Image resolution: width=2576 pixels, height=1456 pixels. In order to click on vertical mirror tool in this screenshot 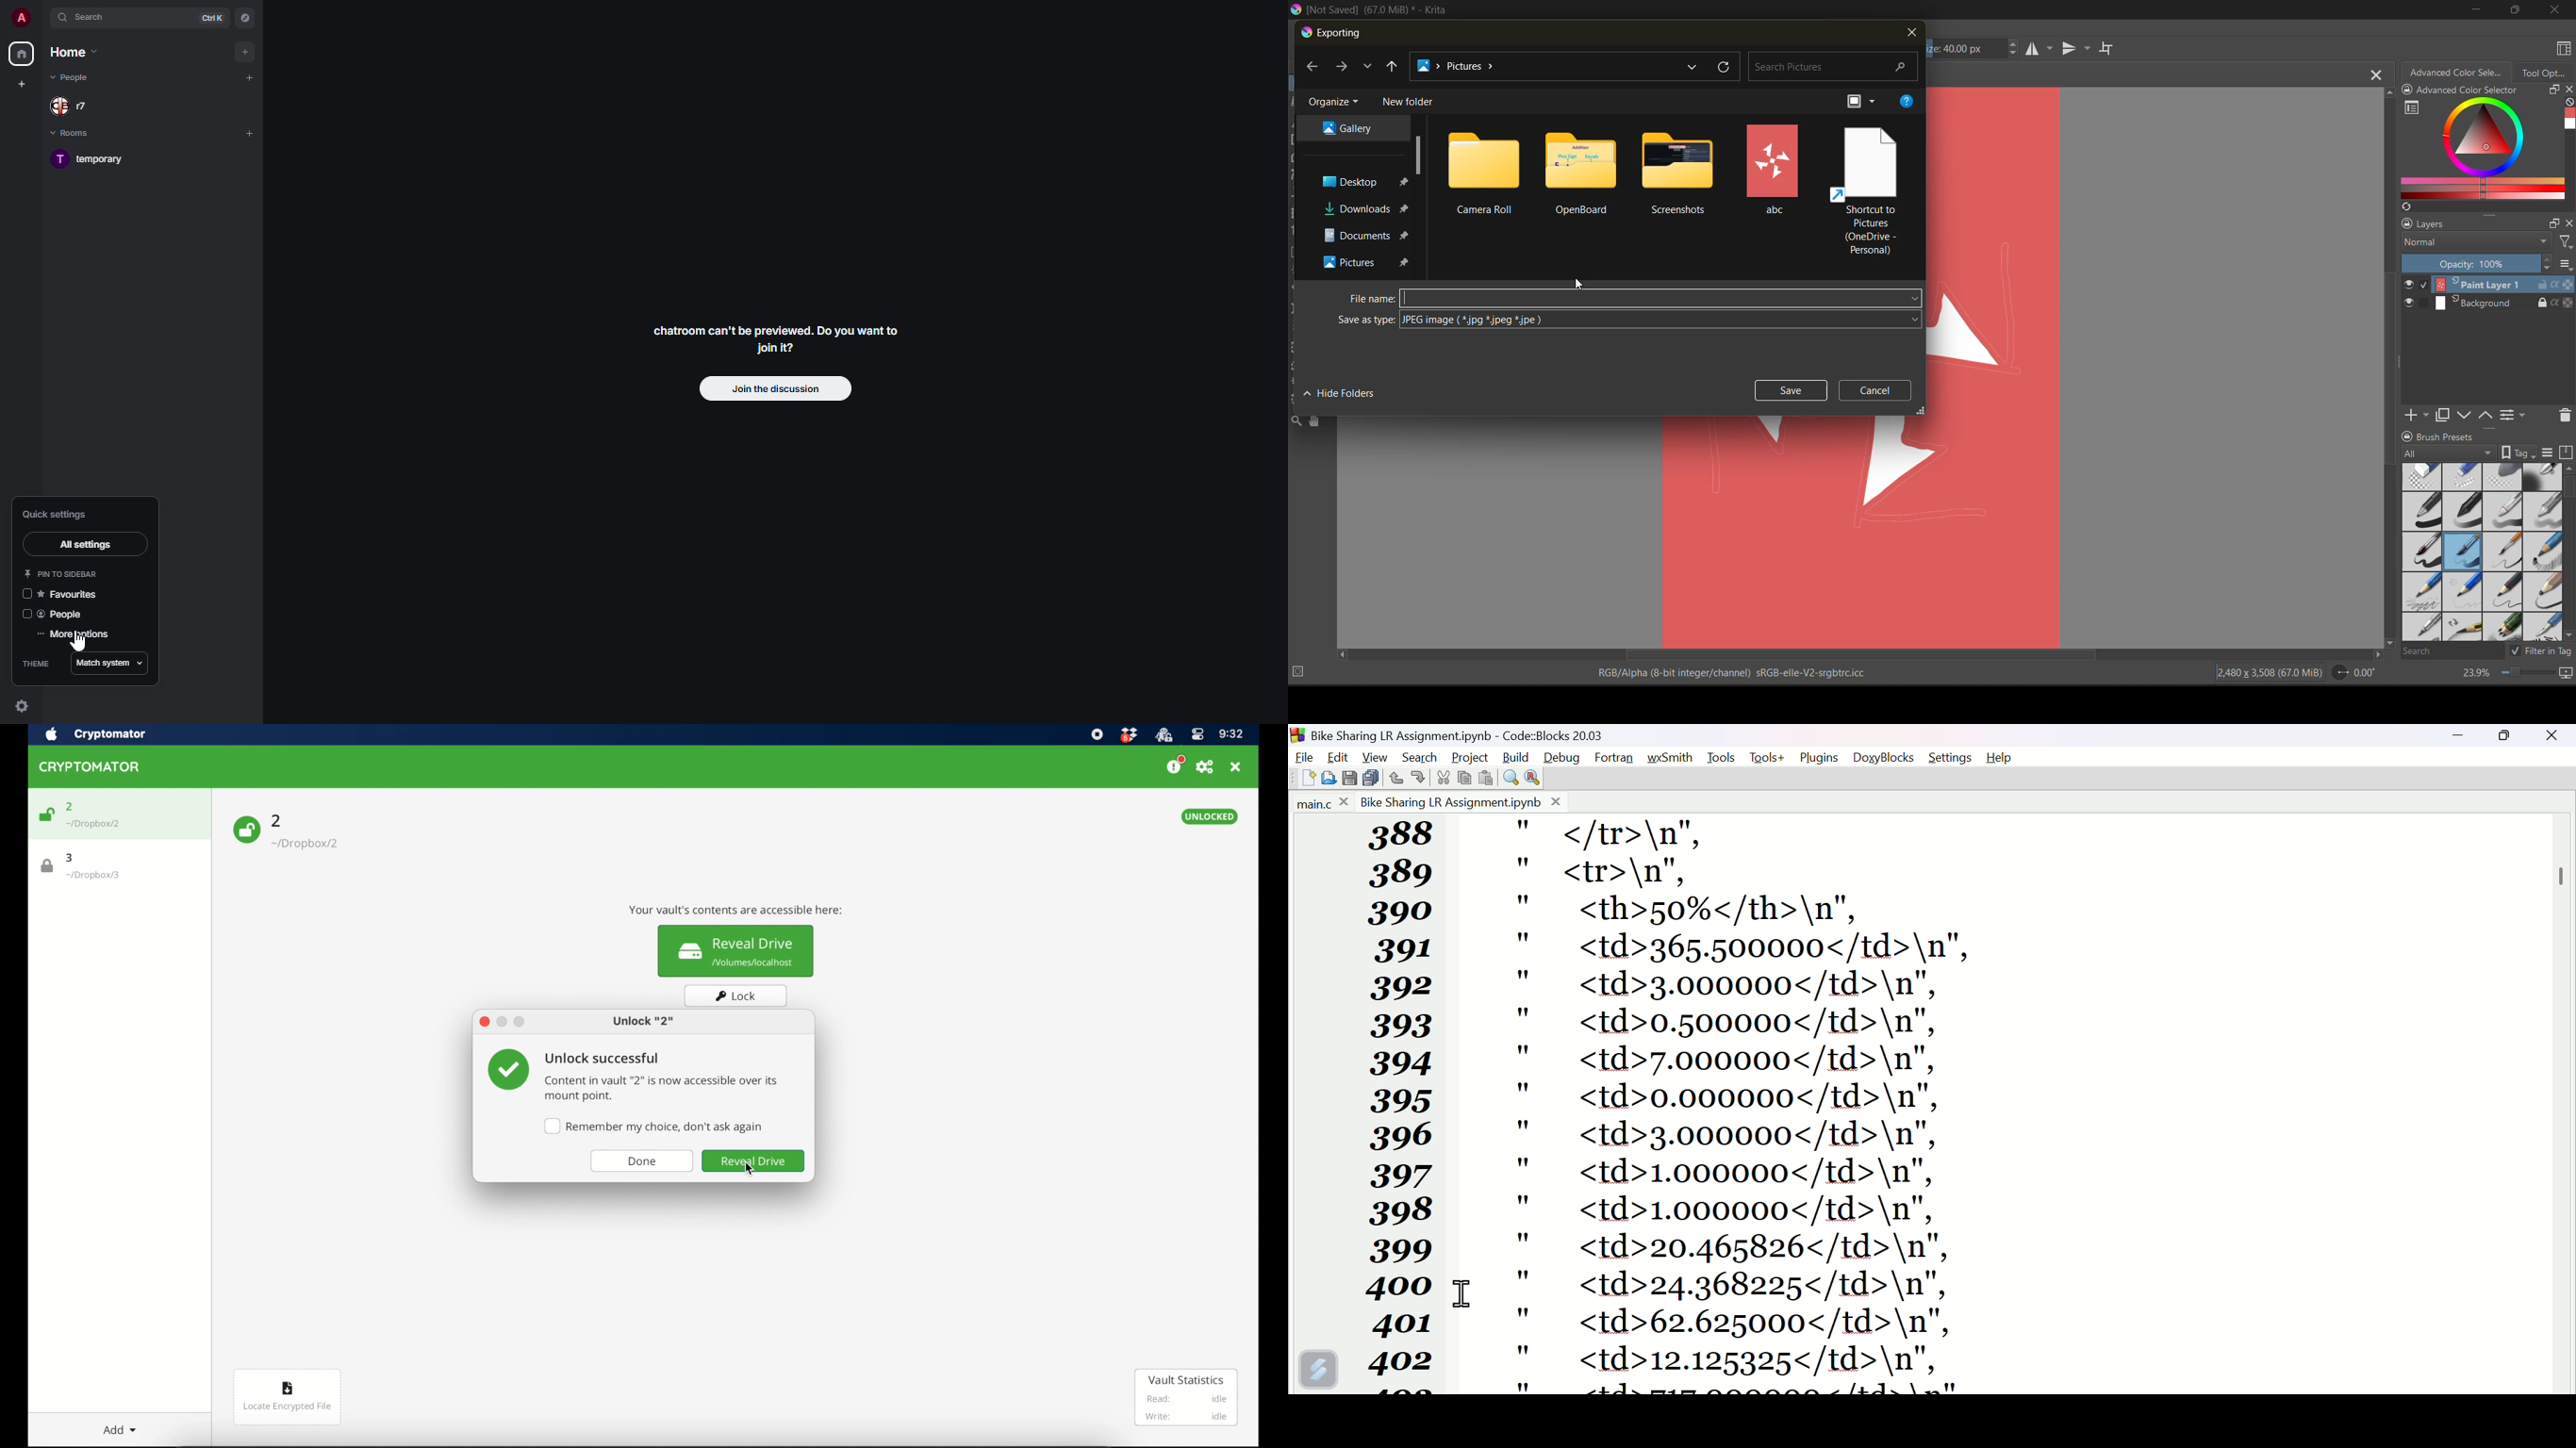, I will do `click(2077, 48)`.